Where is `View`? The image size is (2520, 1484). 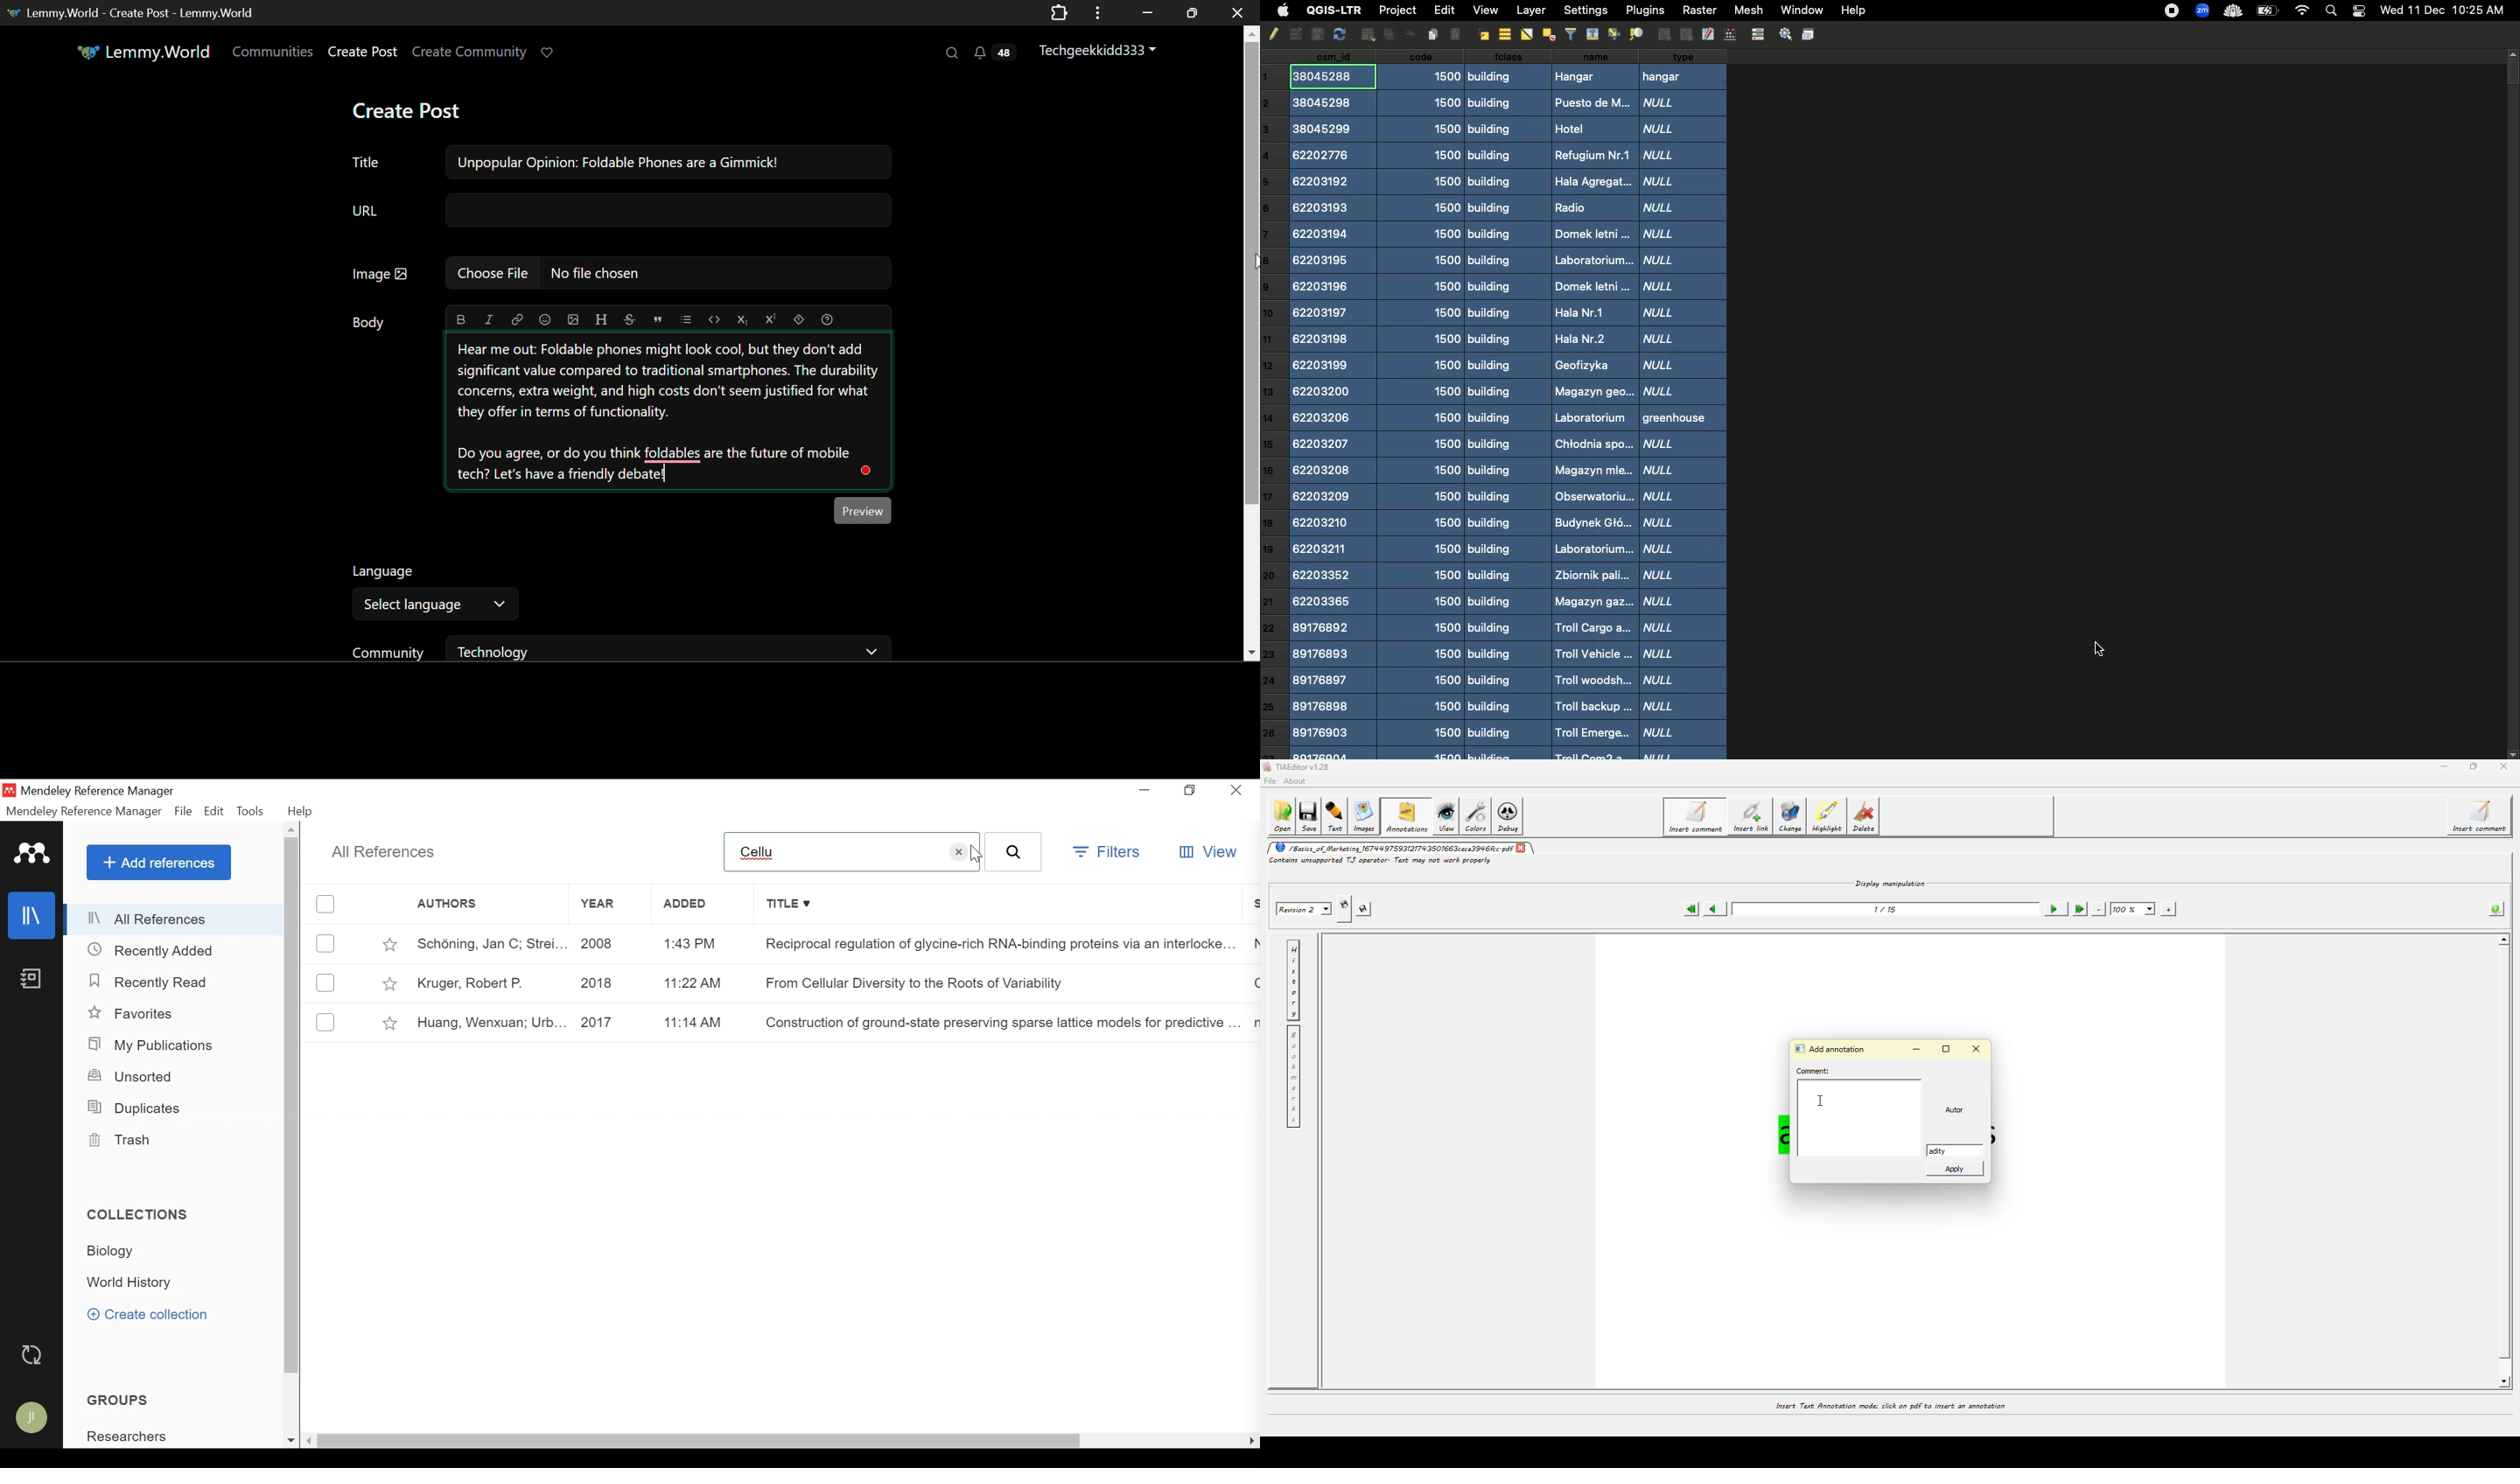 View is located at coordinates (1208, 853).